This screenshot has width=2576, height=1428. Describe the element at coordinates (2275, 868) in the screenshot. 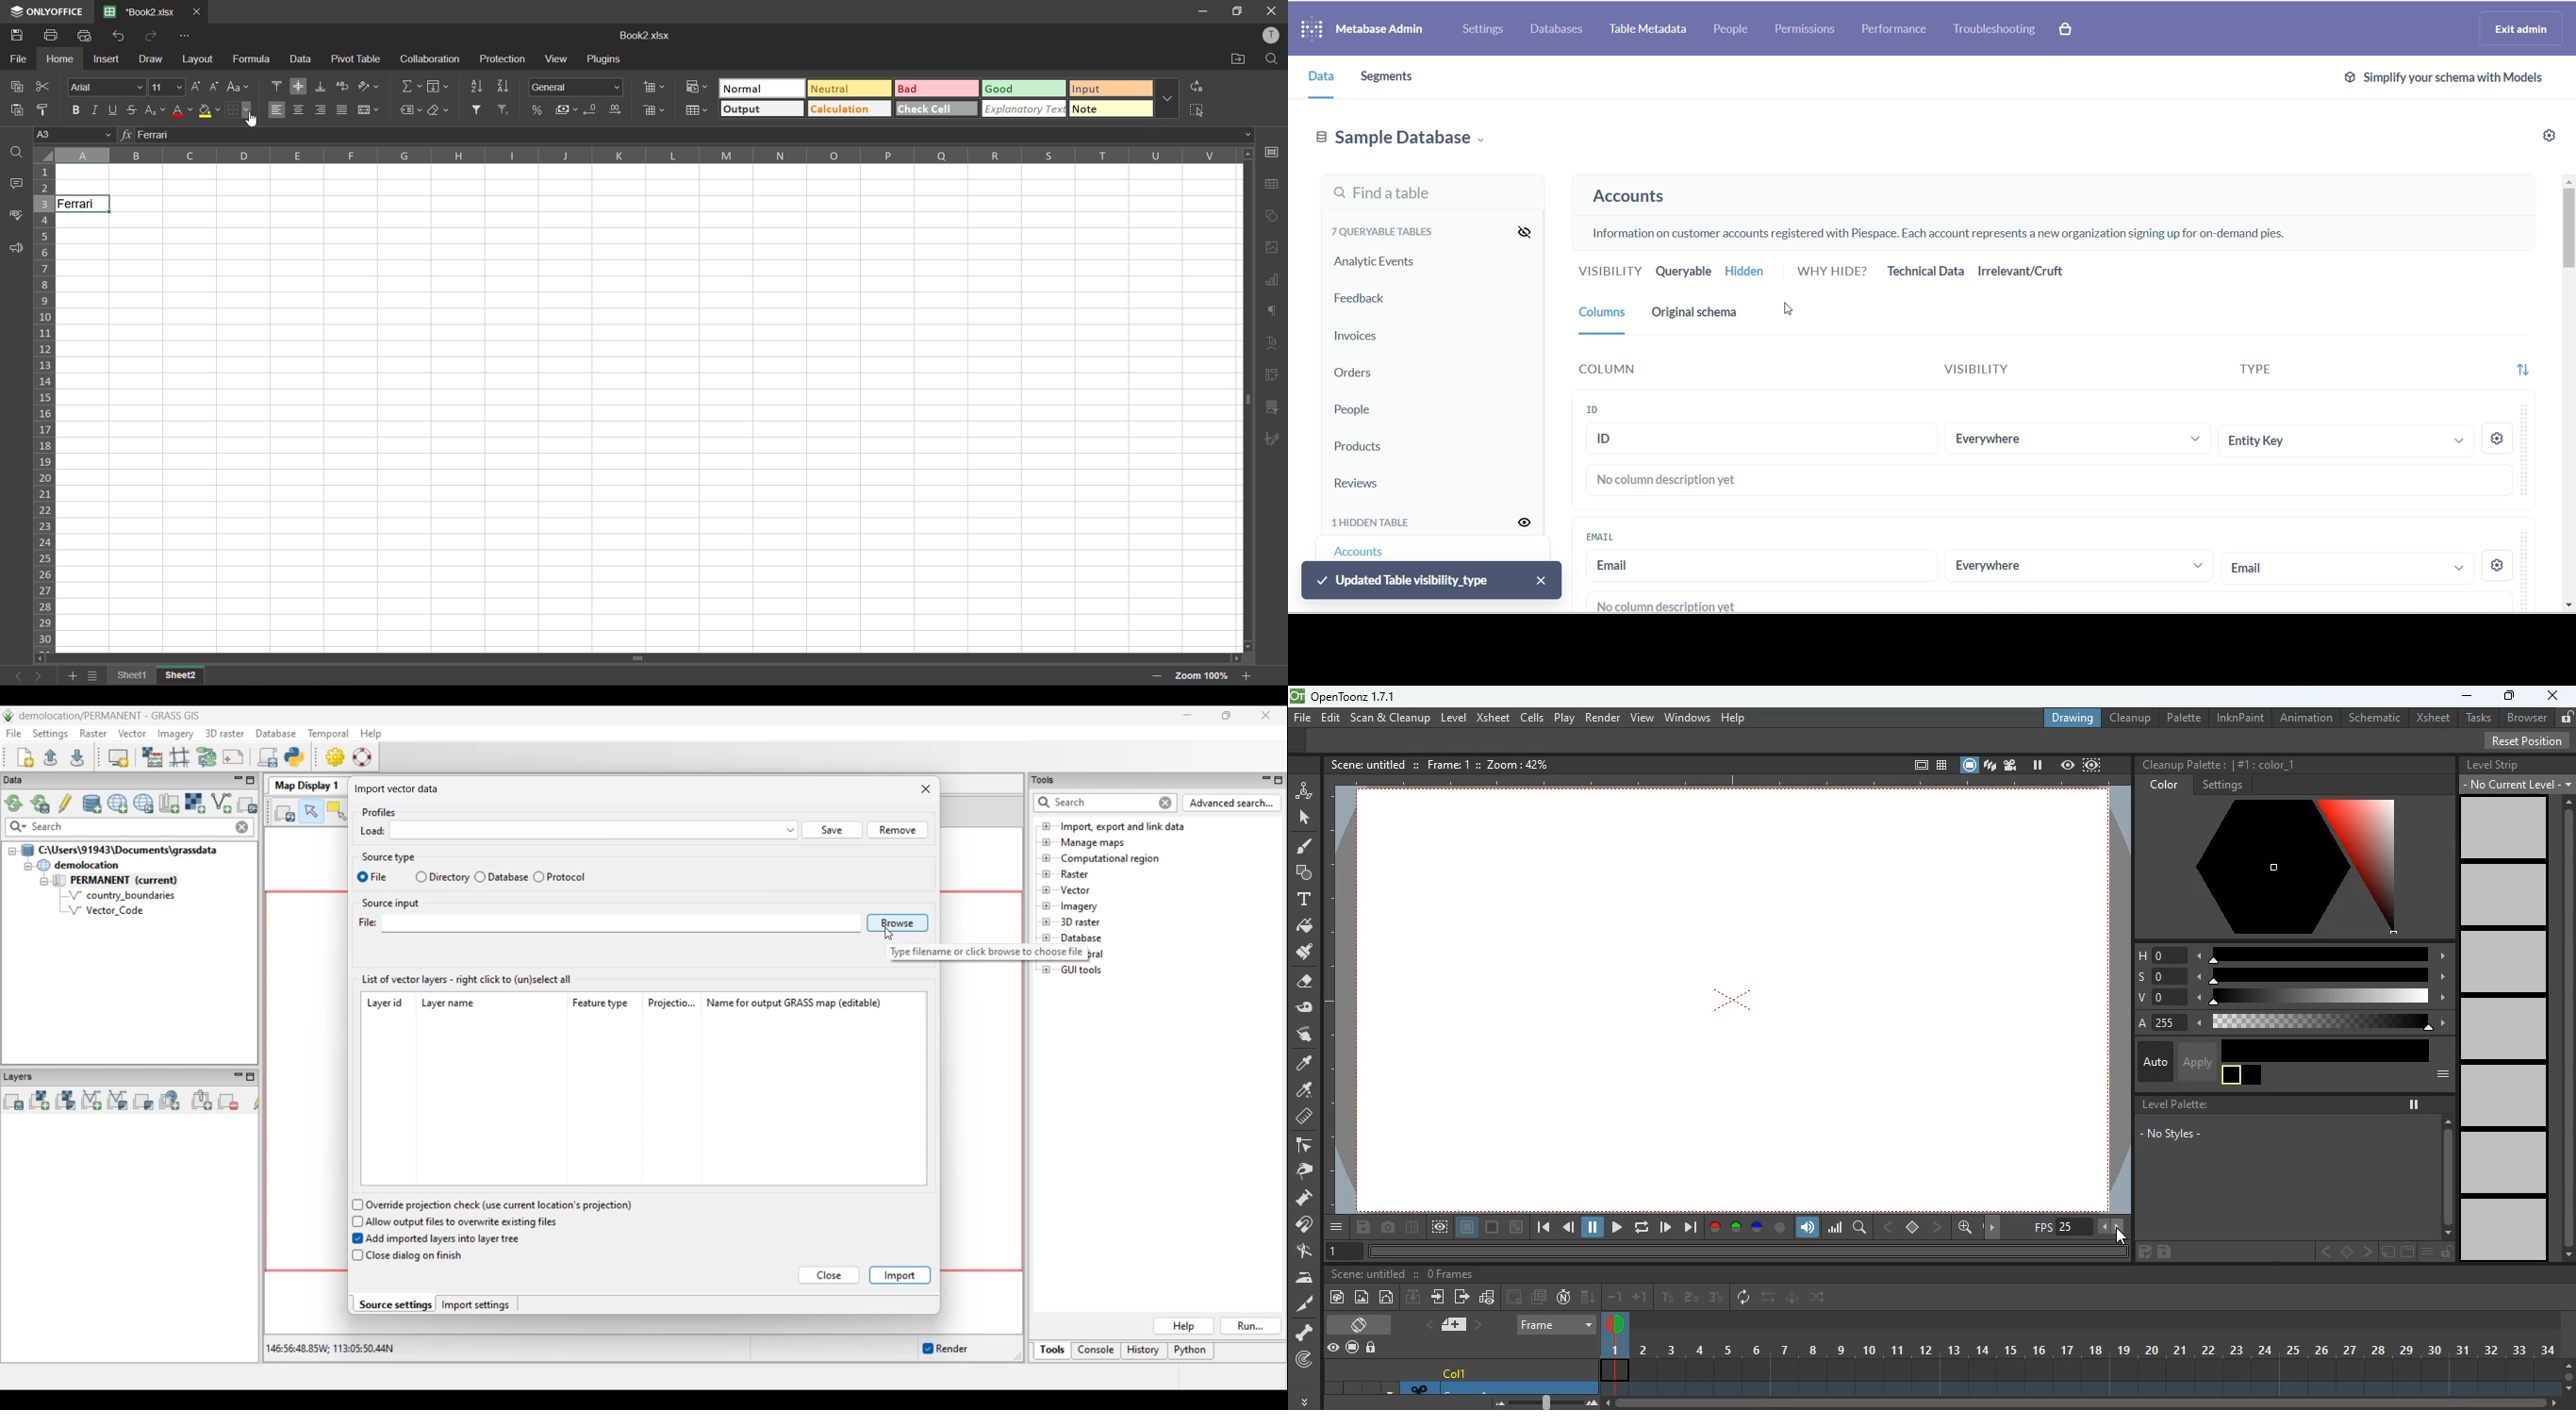

I see `color` at that location.